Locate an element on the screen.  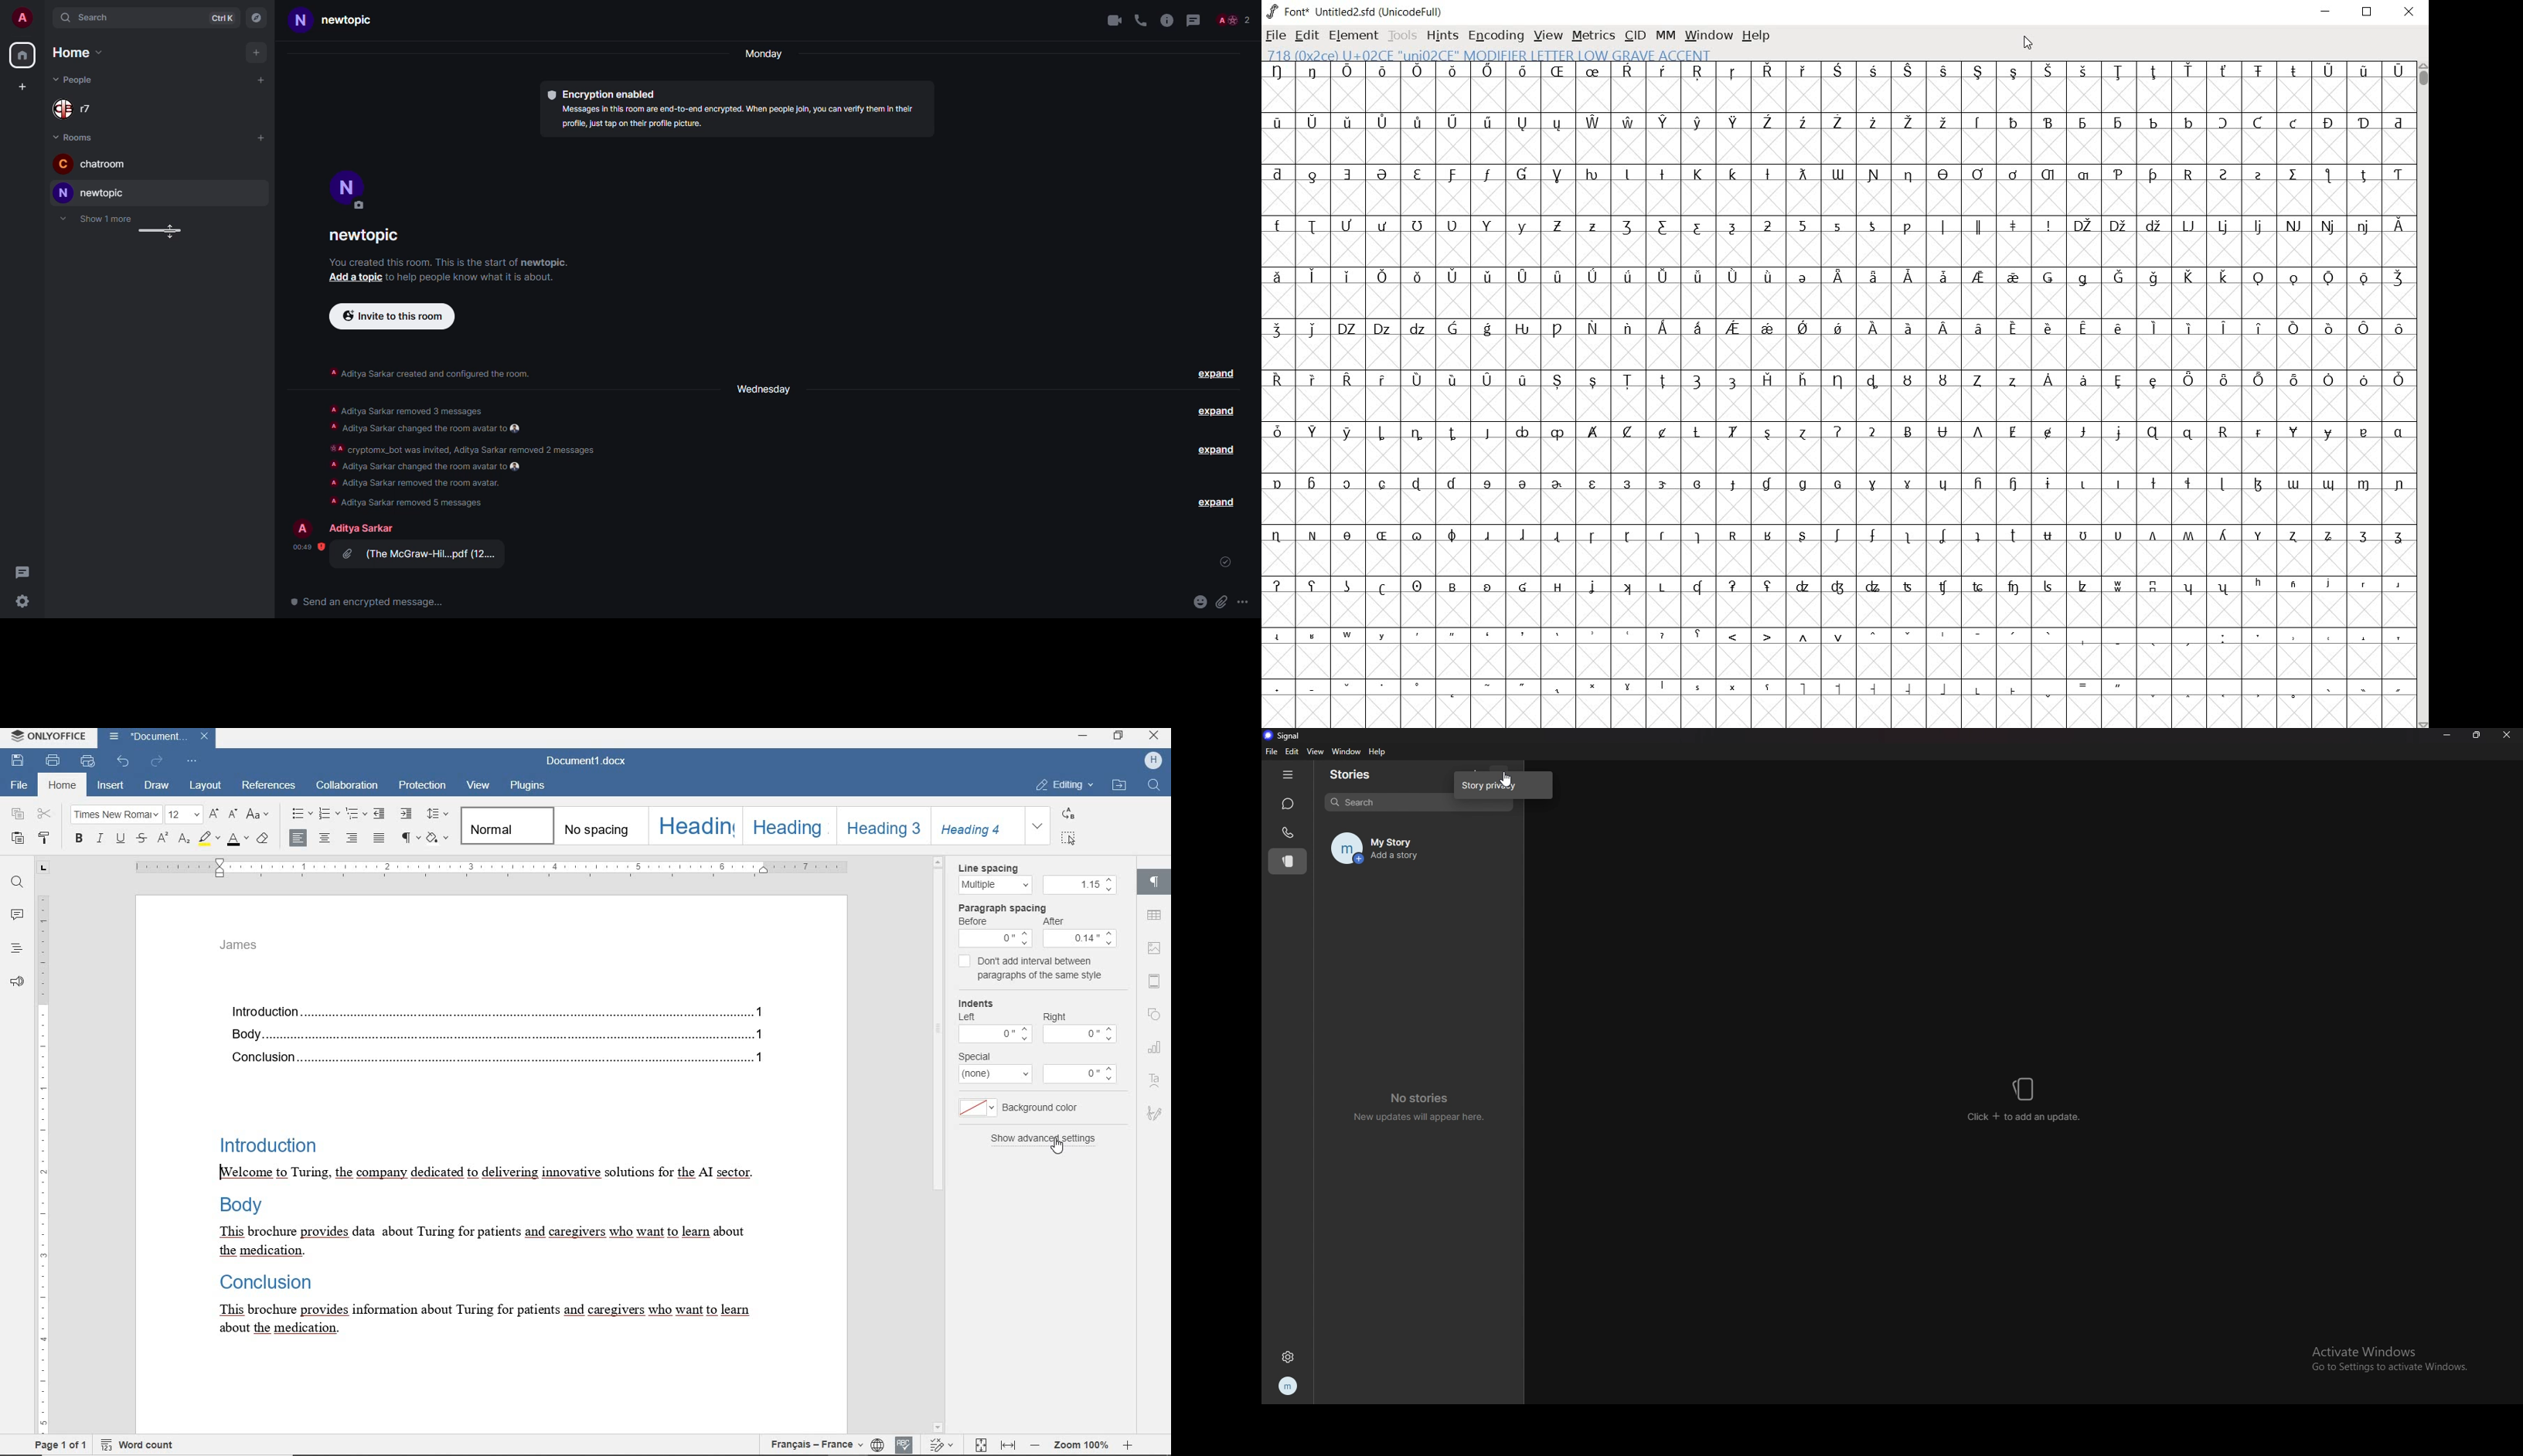
text art is located at coordinates (1155, 1080).